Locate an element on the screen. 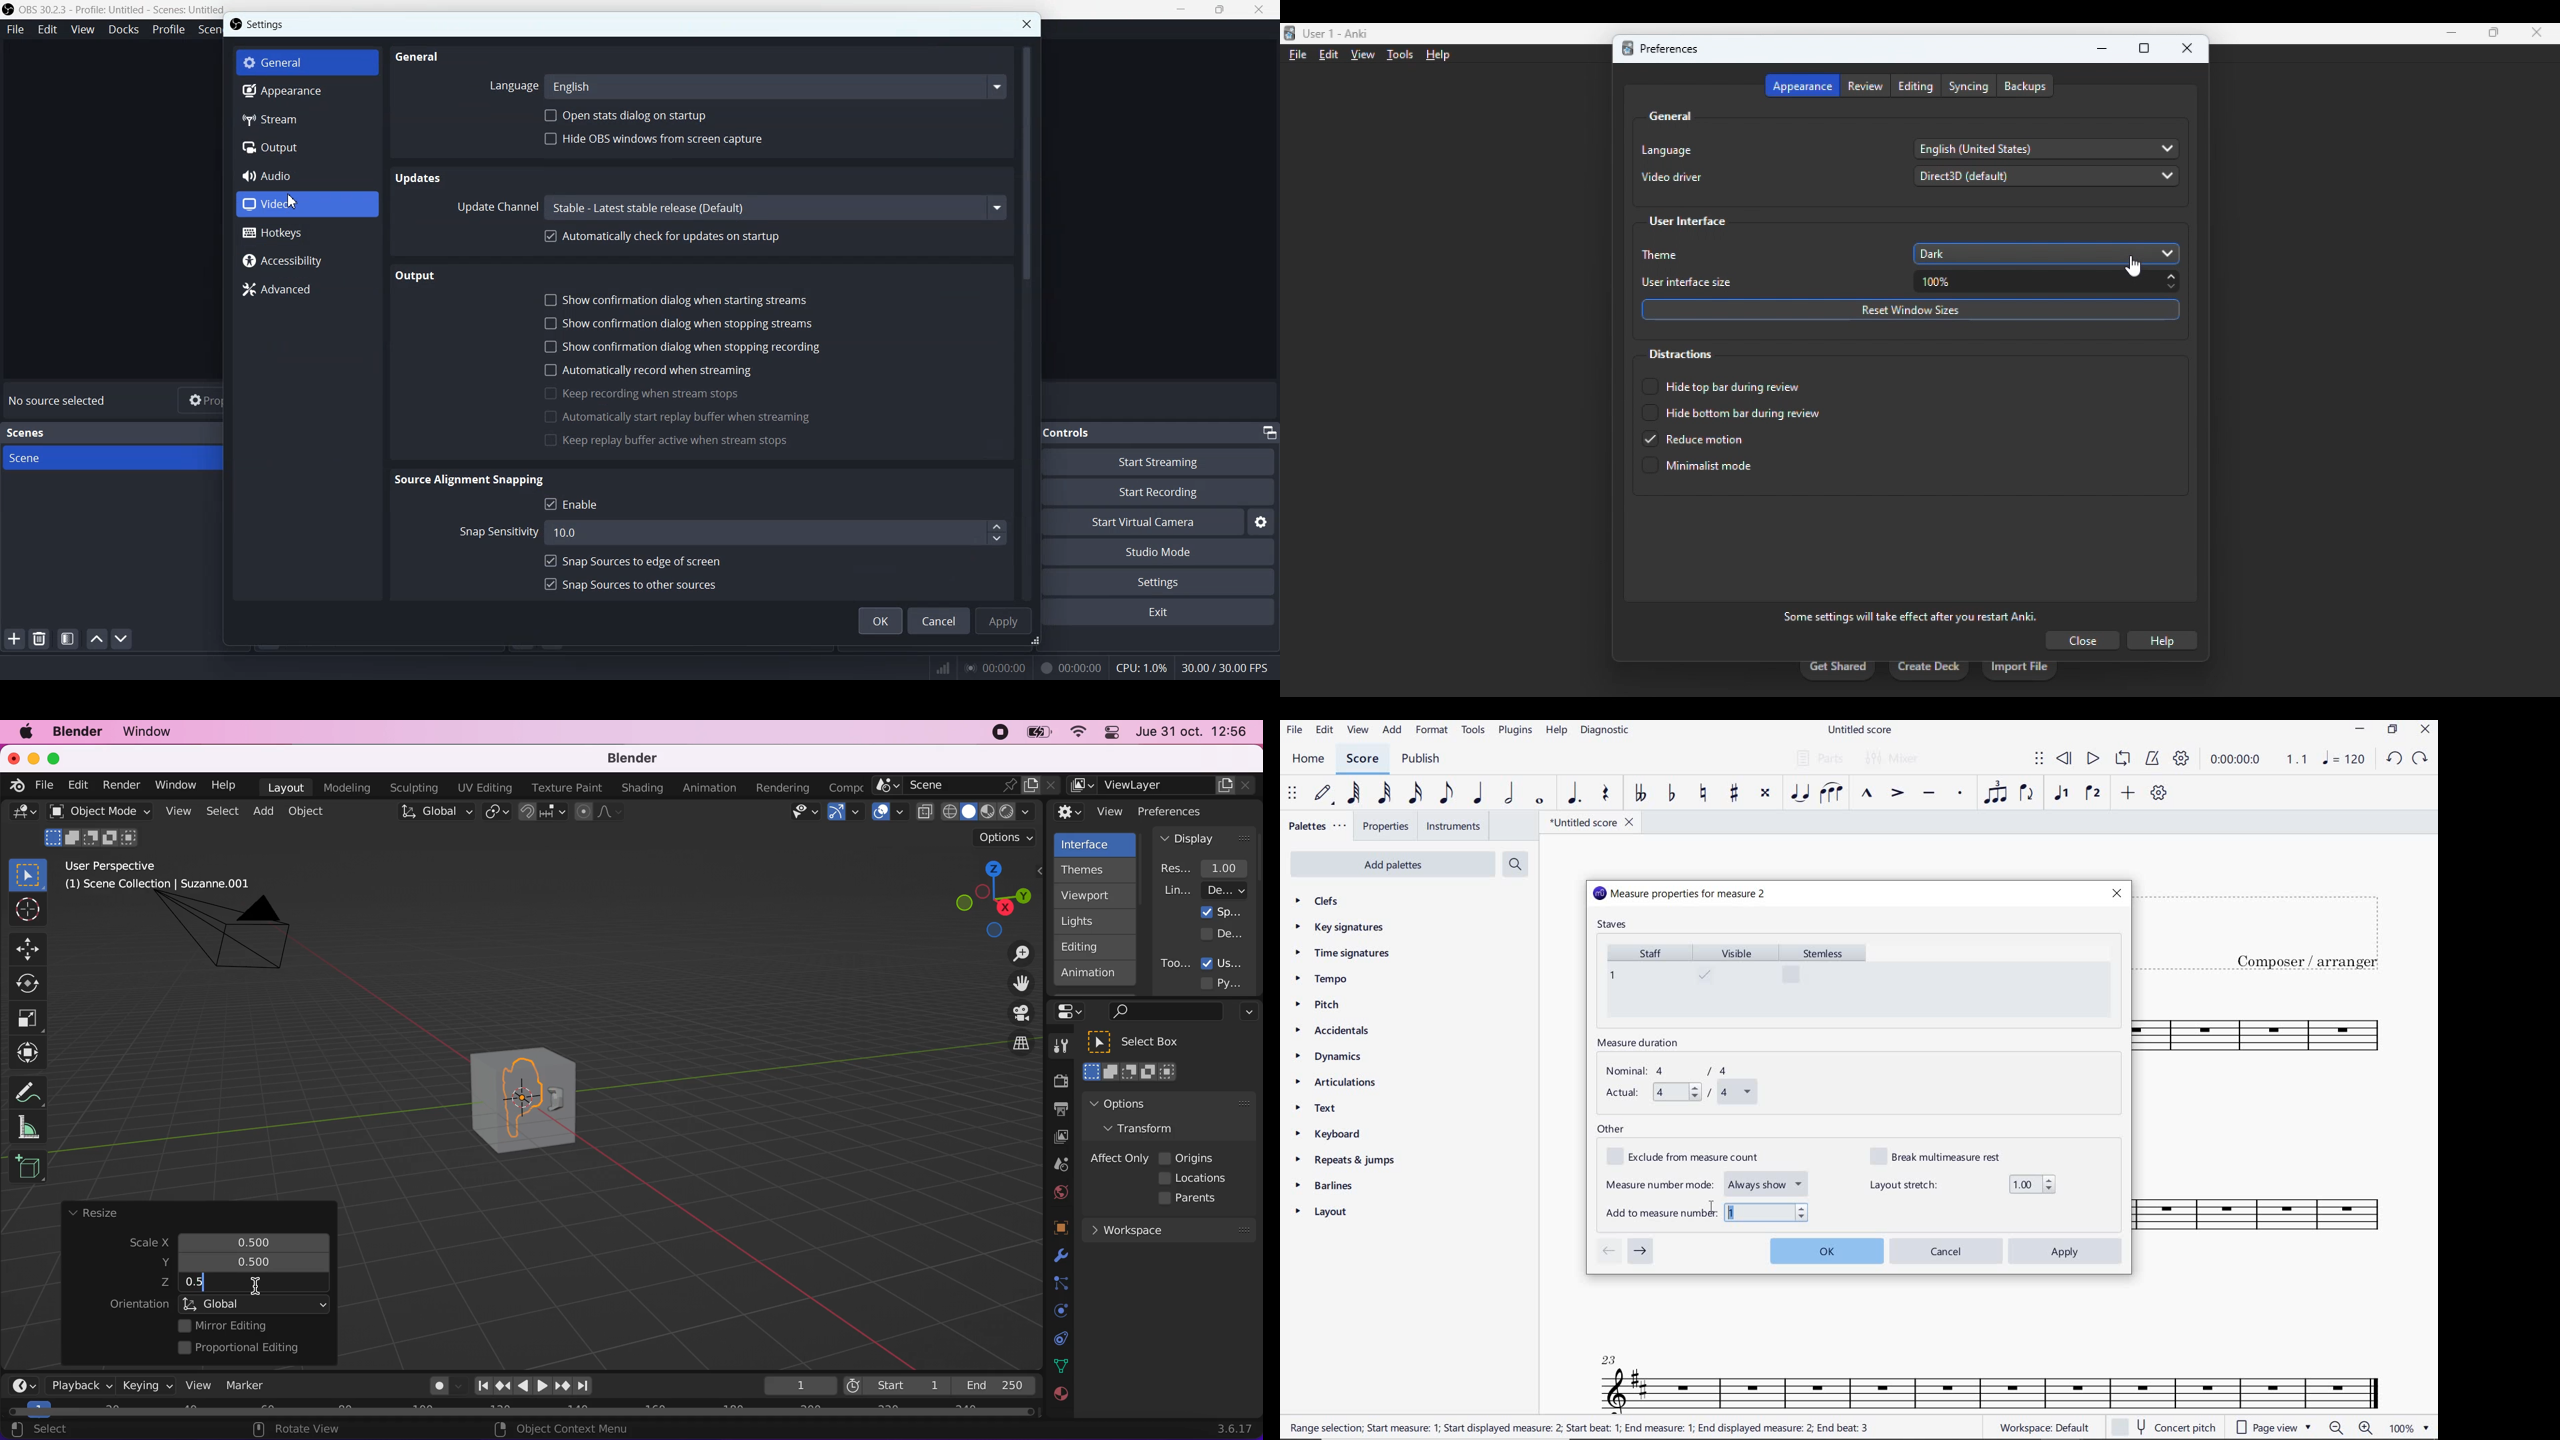 This screenshot has height=1456, width=2576. Show confirmation dialog when stopping recording is located at coordinates (697, 347).